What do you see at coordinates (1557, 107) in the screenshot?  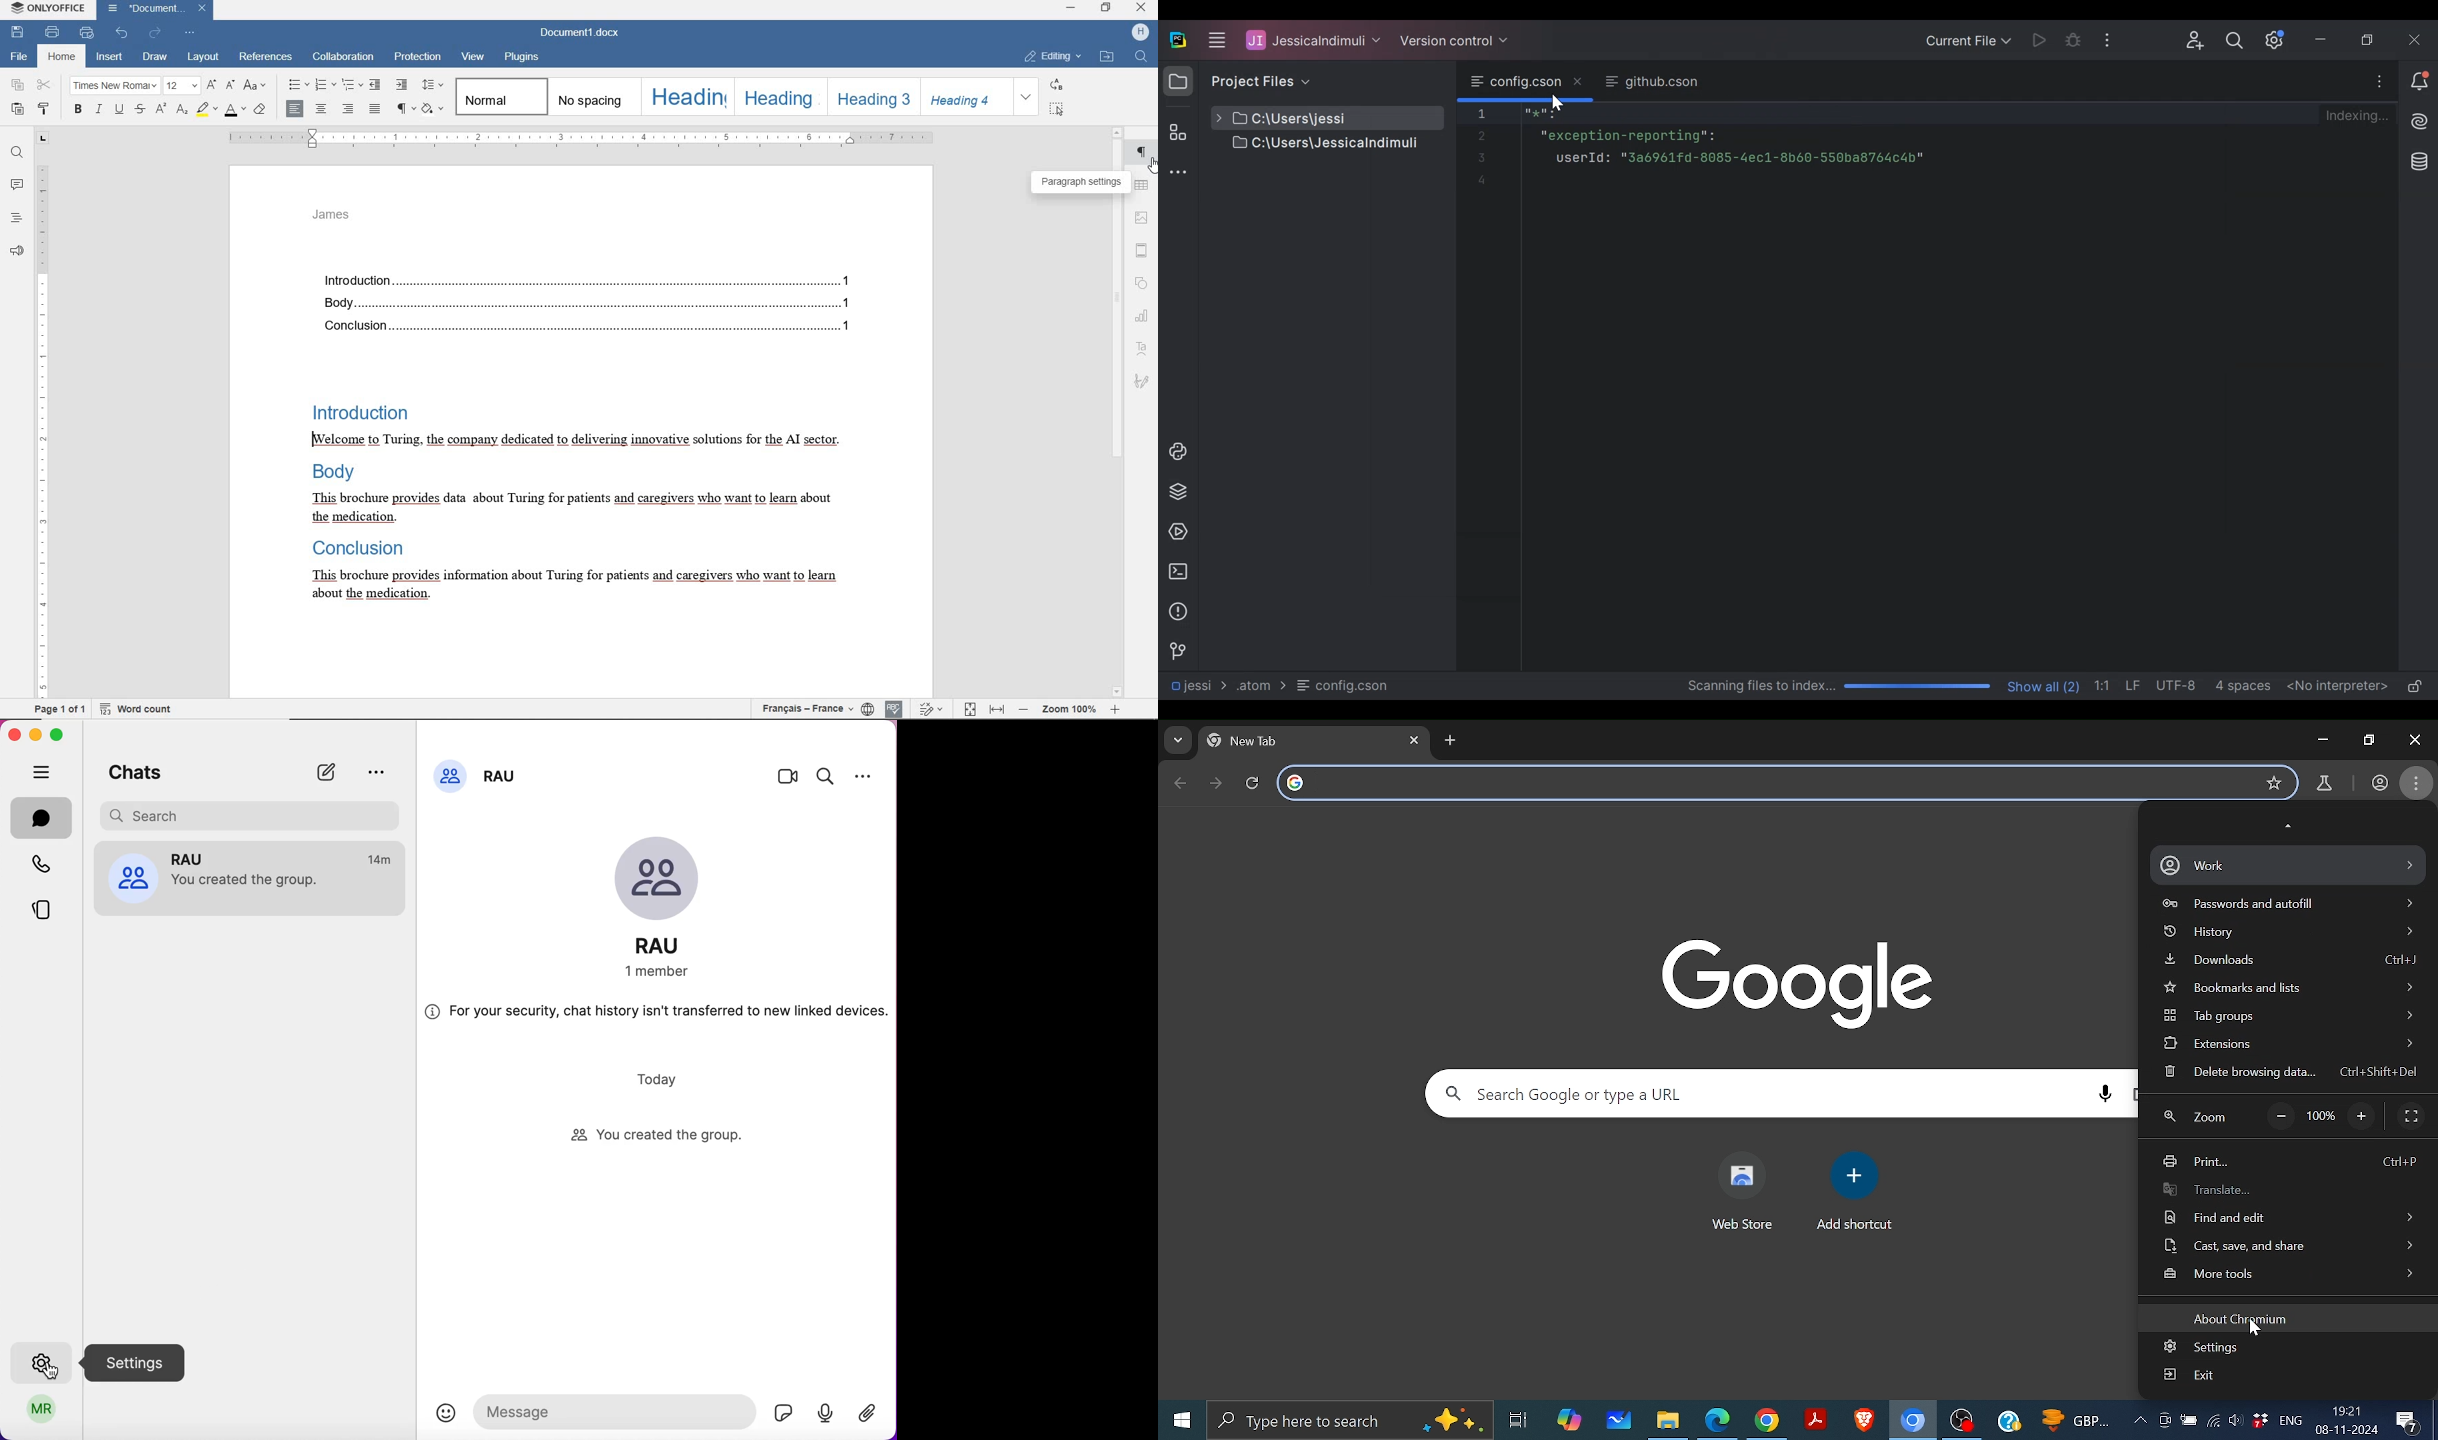 I see `Cursor` at bounding box center [1557, 107].